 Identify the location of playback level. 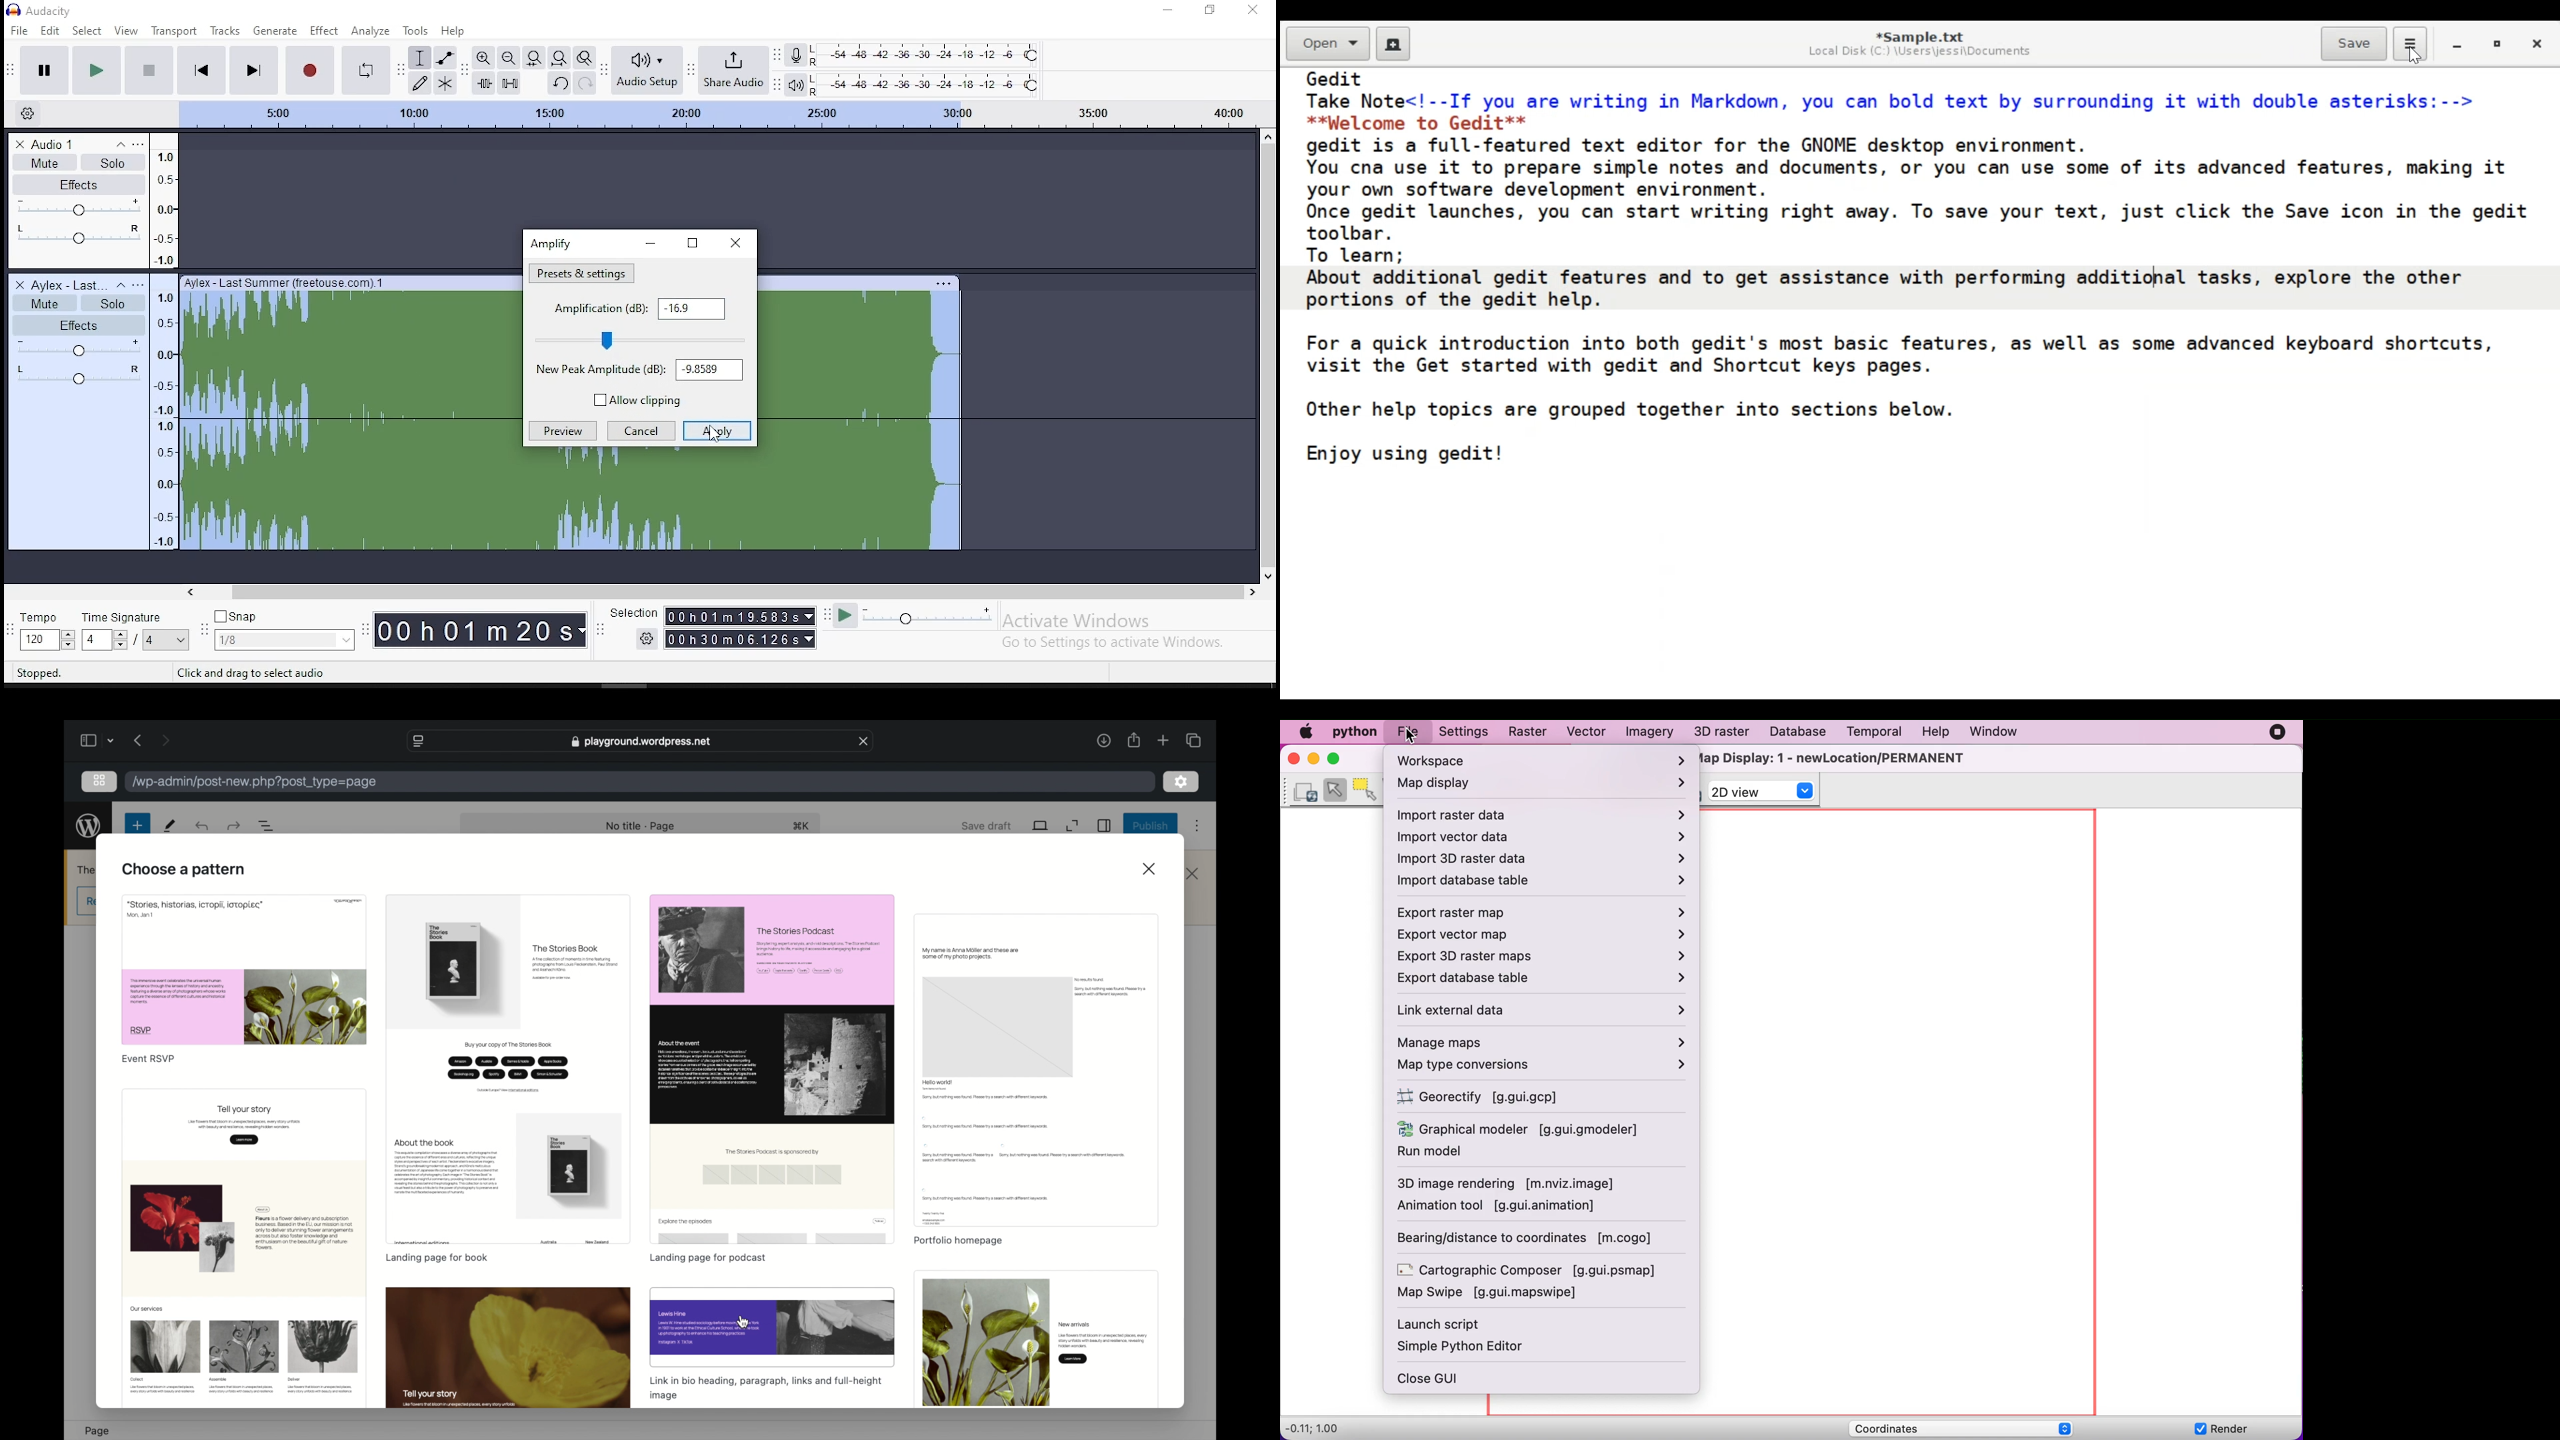
(925, 83).